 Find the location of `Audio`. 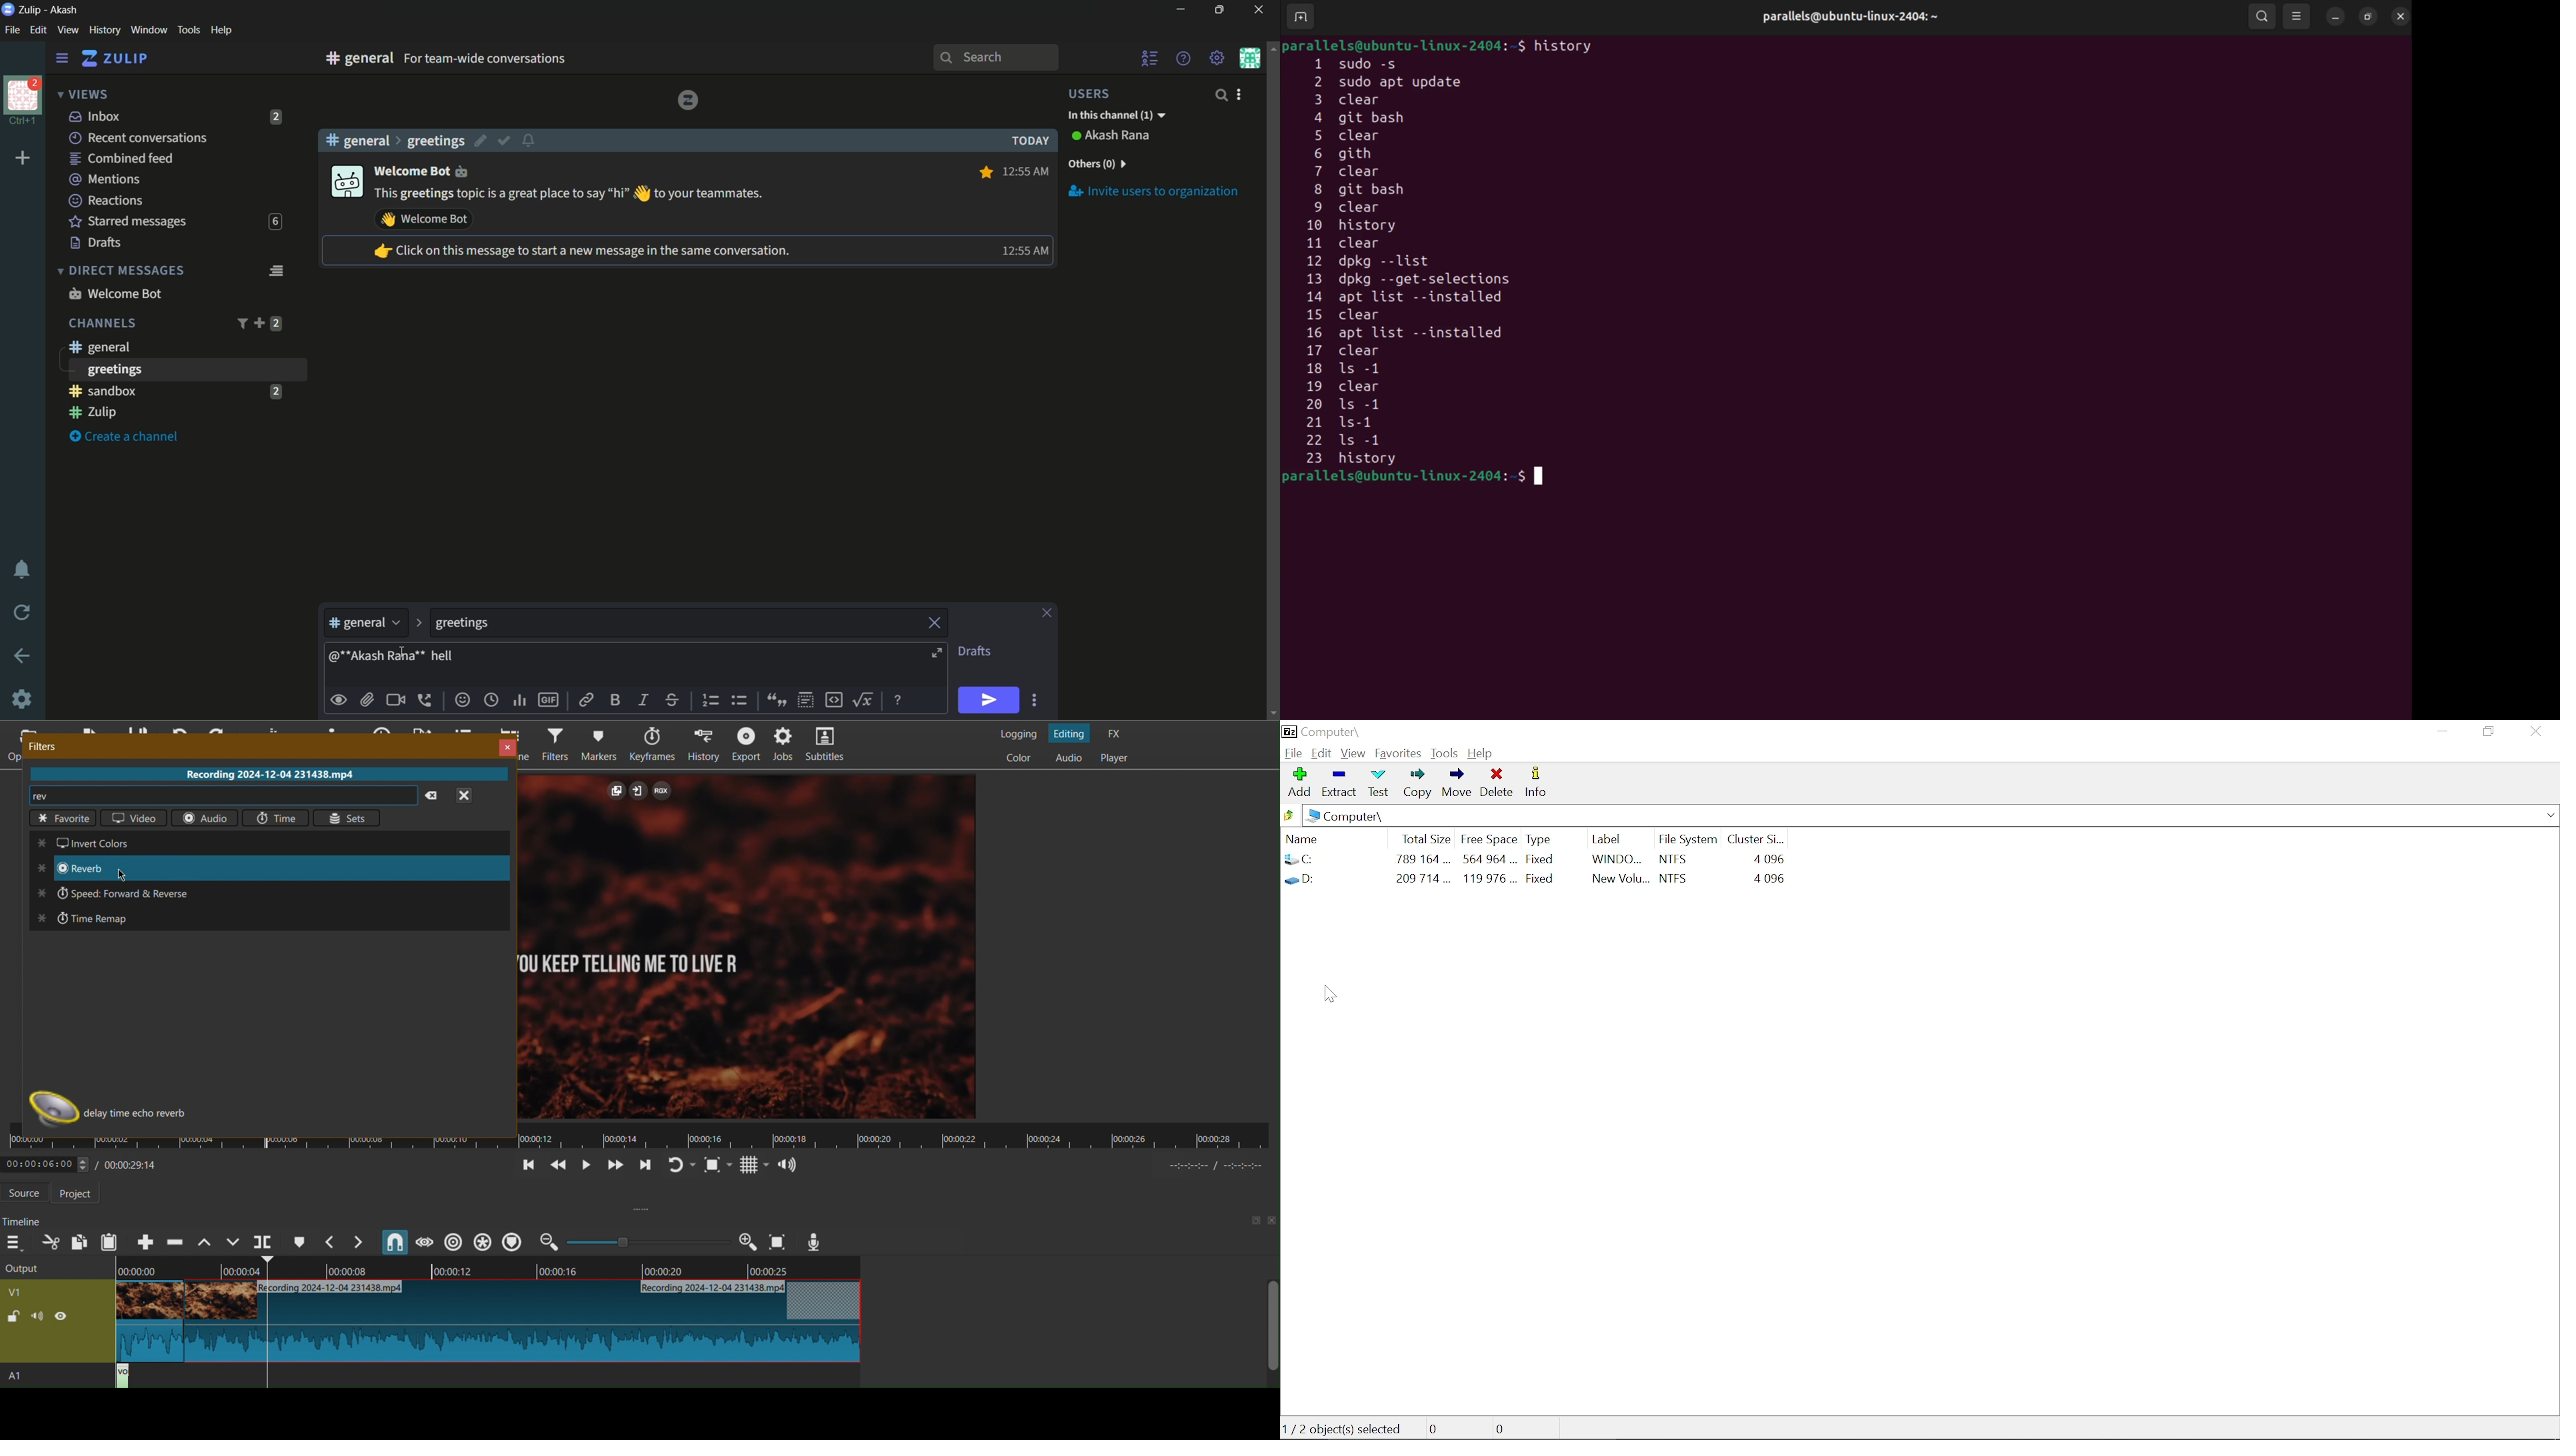

Audio is located at coordinates (788, 1164).